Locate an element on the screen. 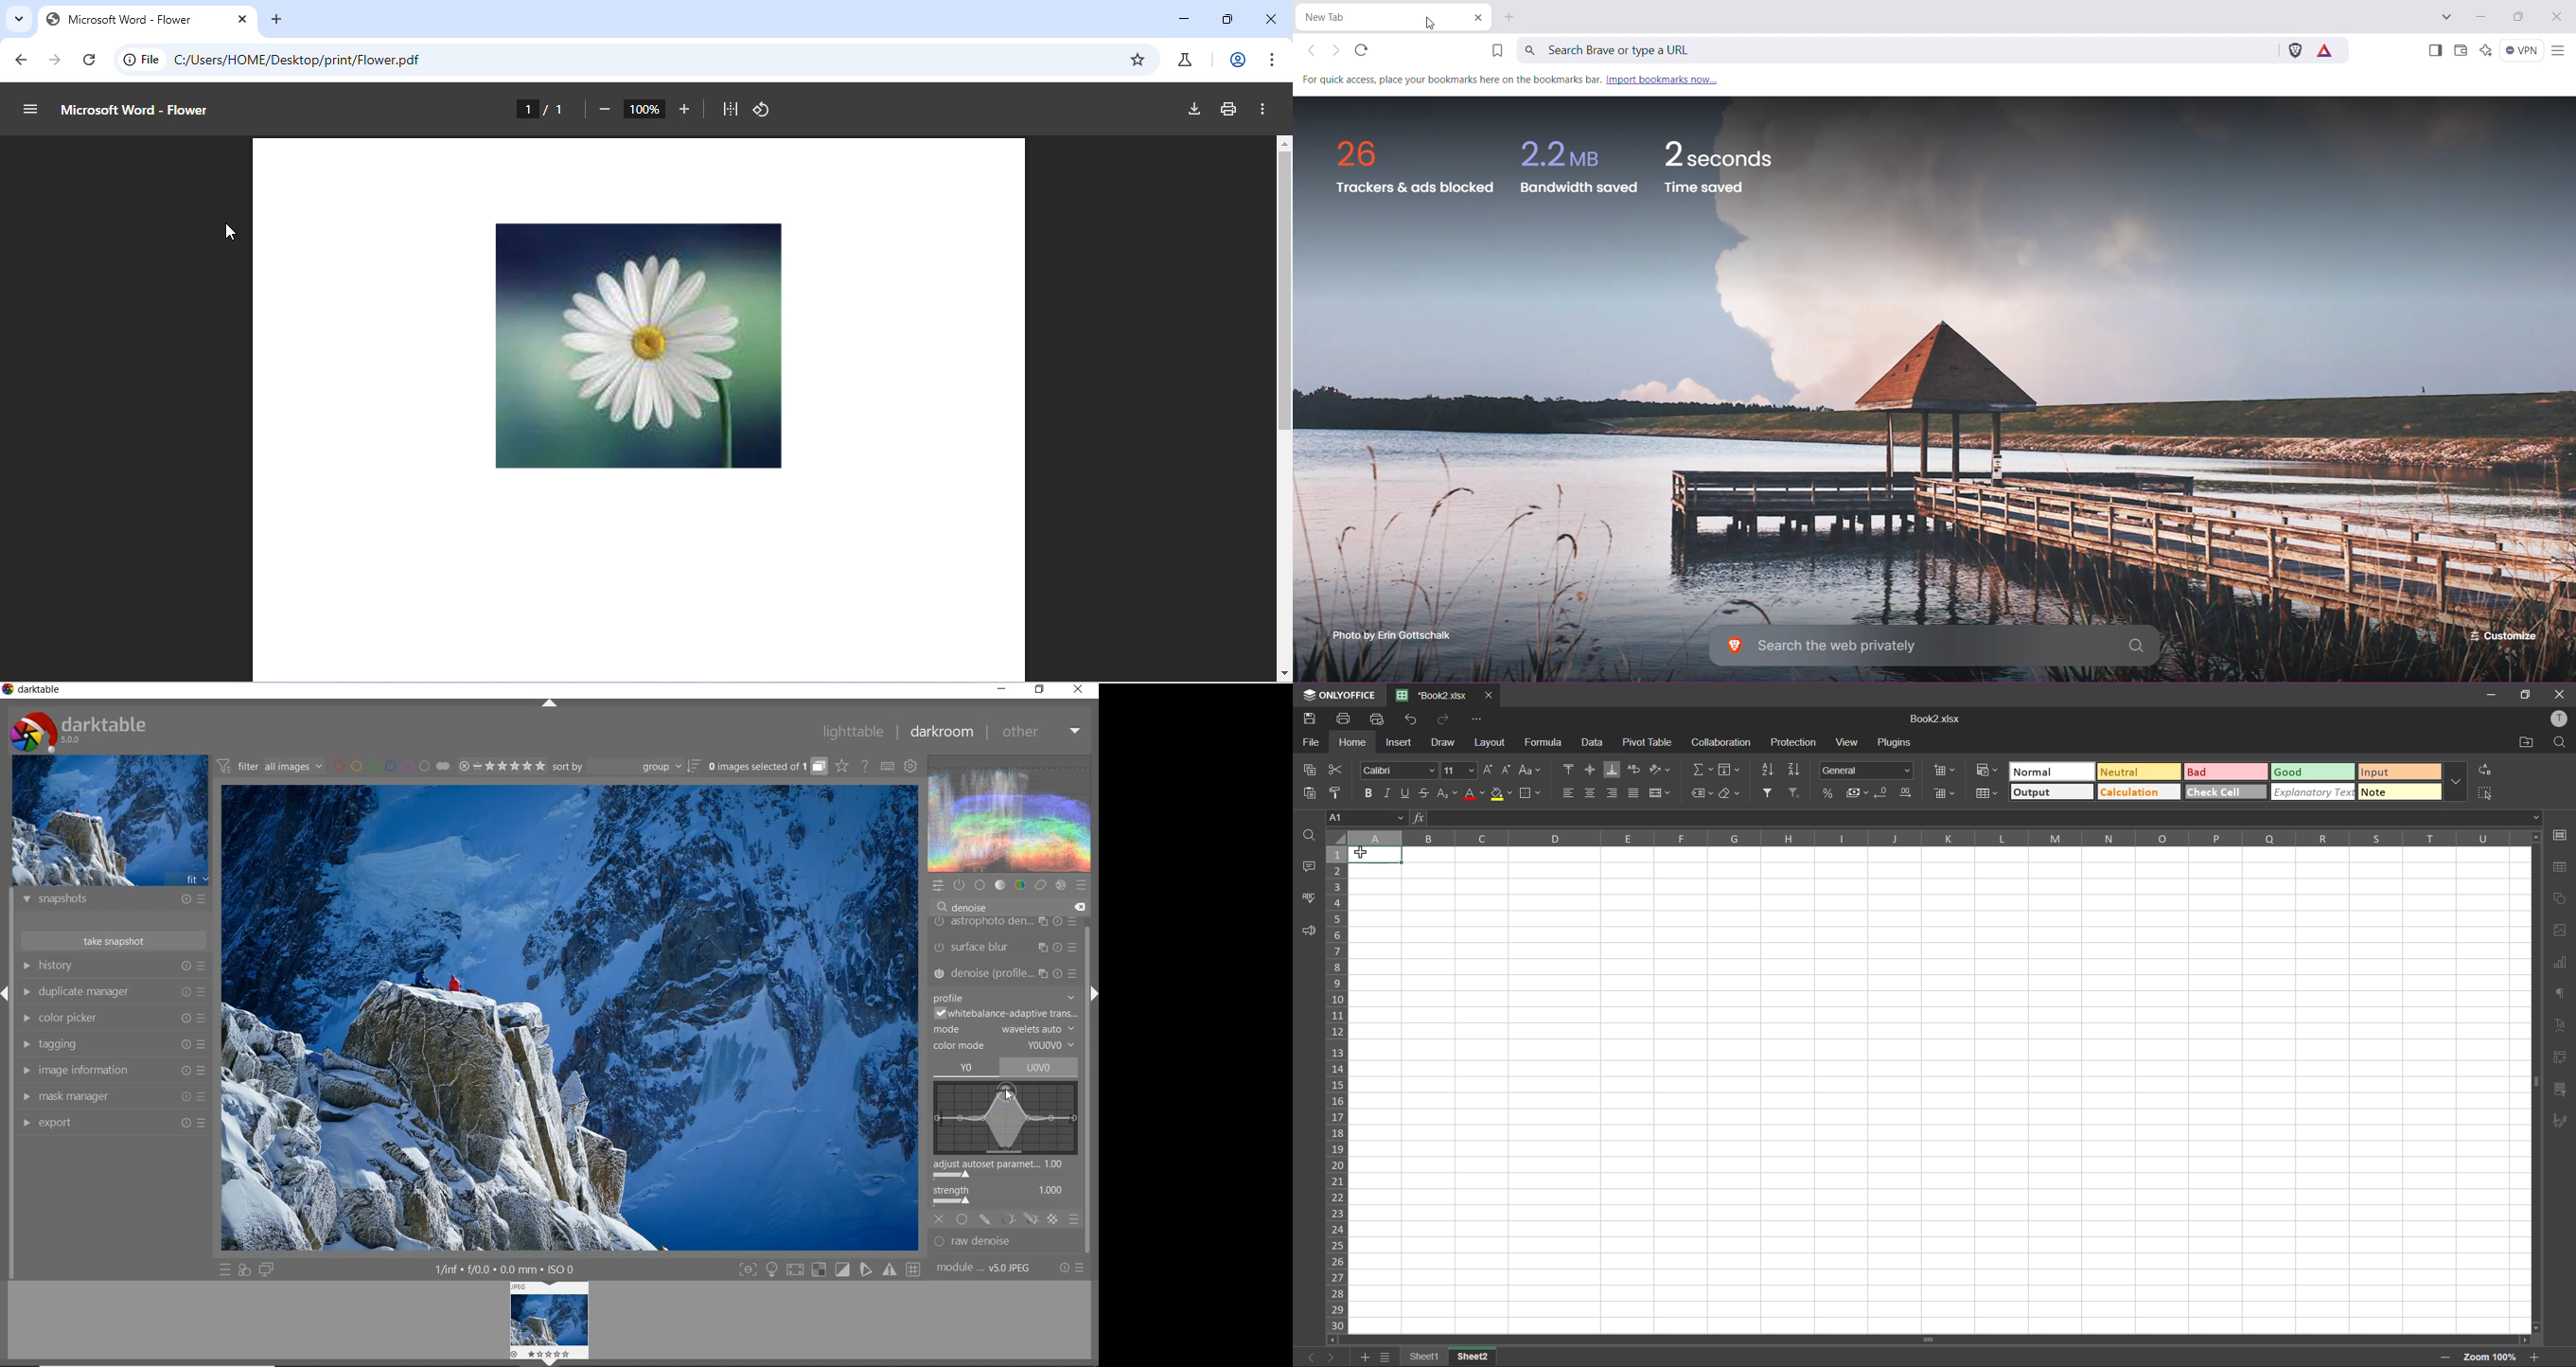 This screenshot has width=2576, height=1372. book2.xlsx is located at coordinates (1934, 720).